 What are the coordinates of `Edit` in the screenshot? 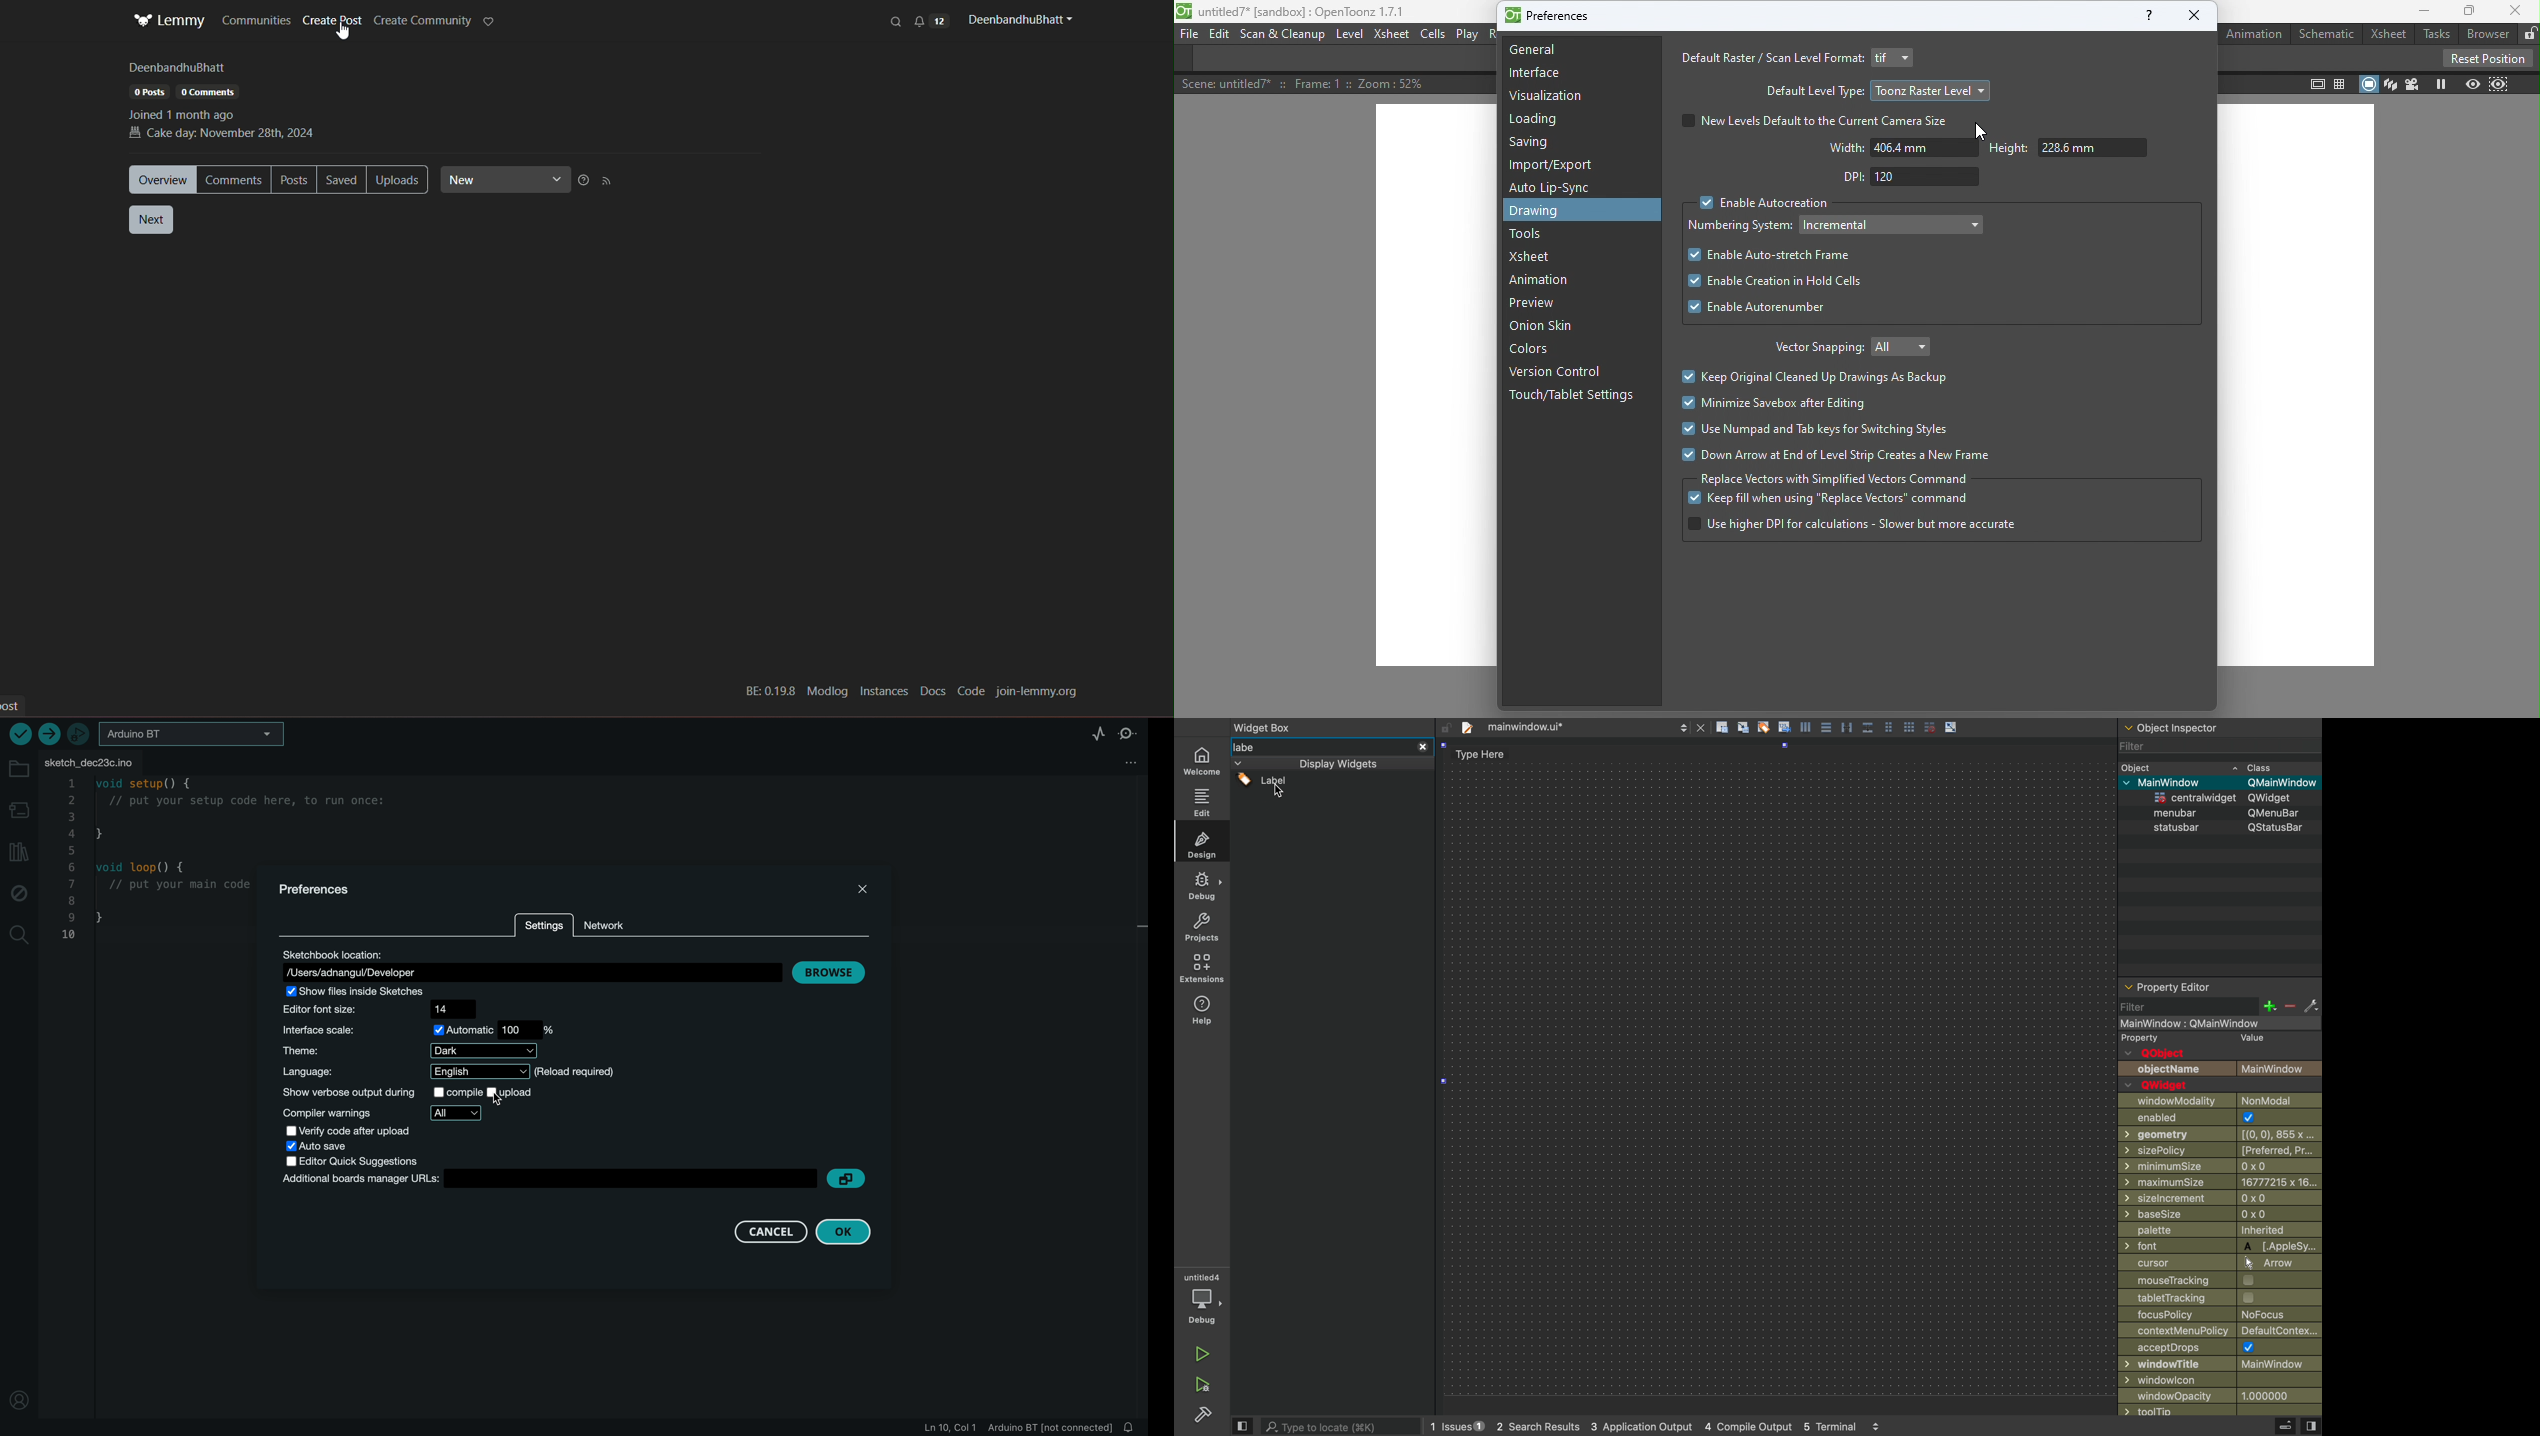 It's located at (1220, 35).